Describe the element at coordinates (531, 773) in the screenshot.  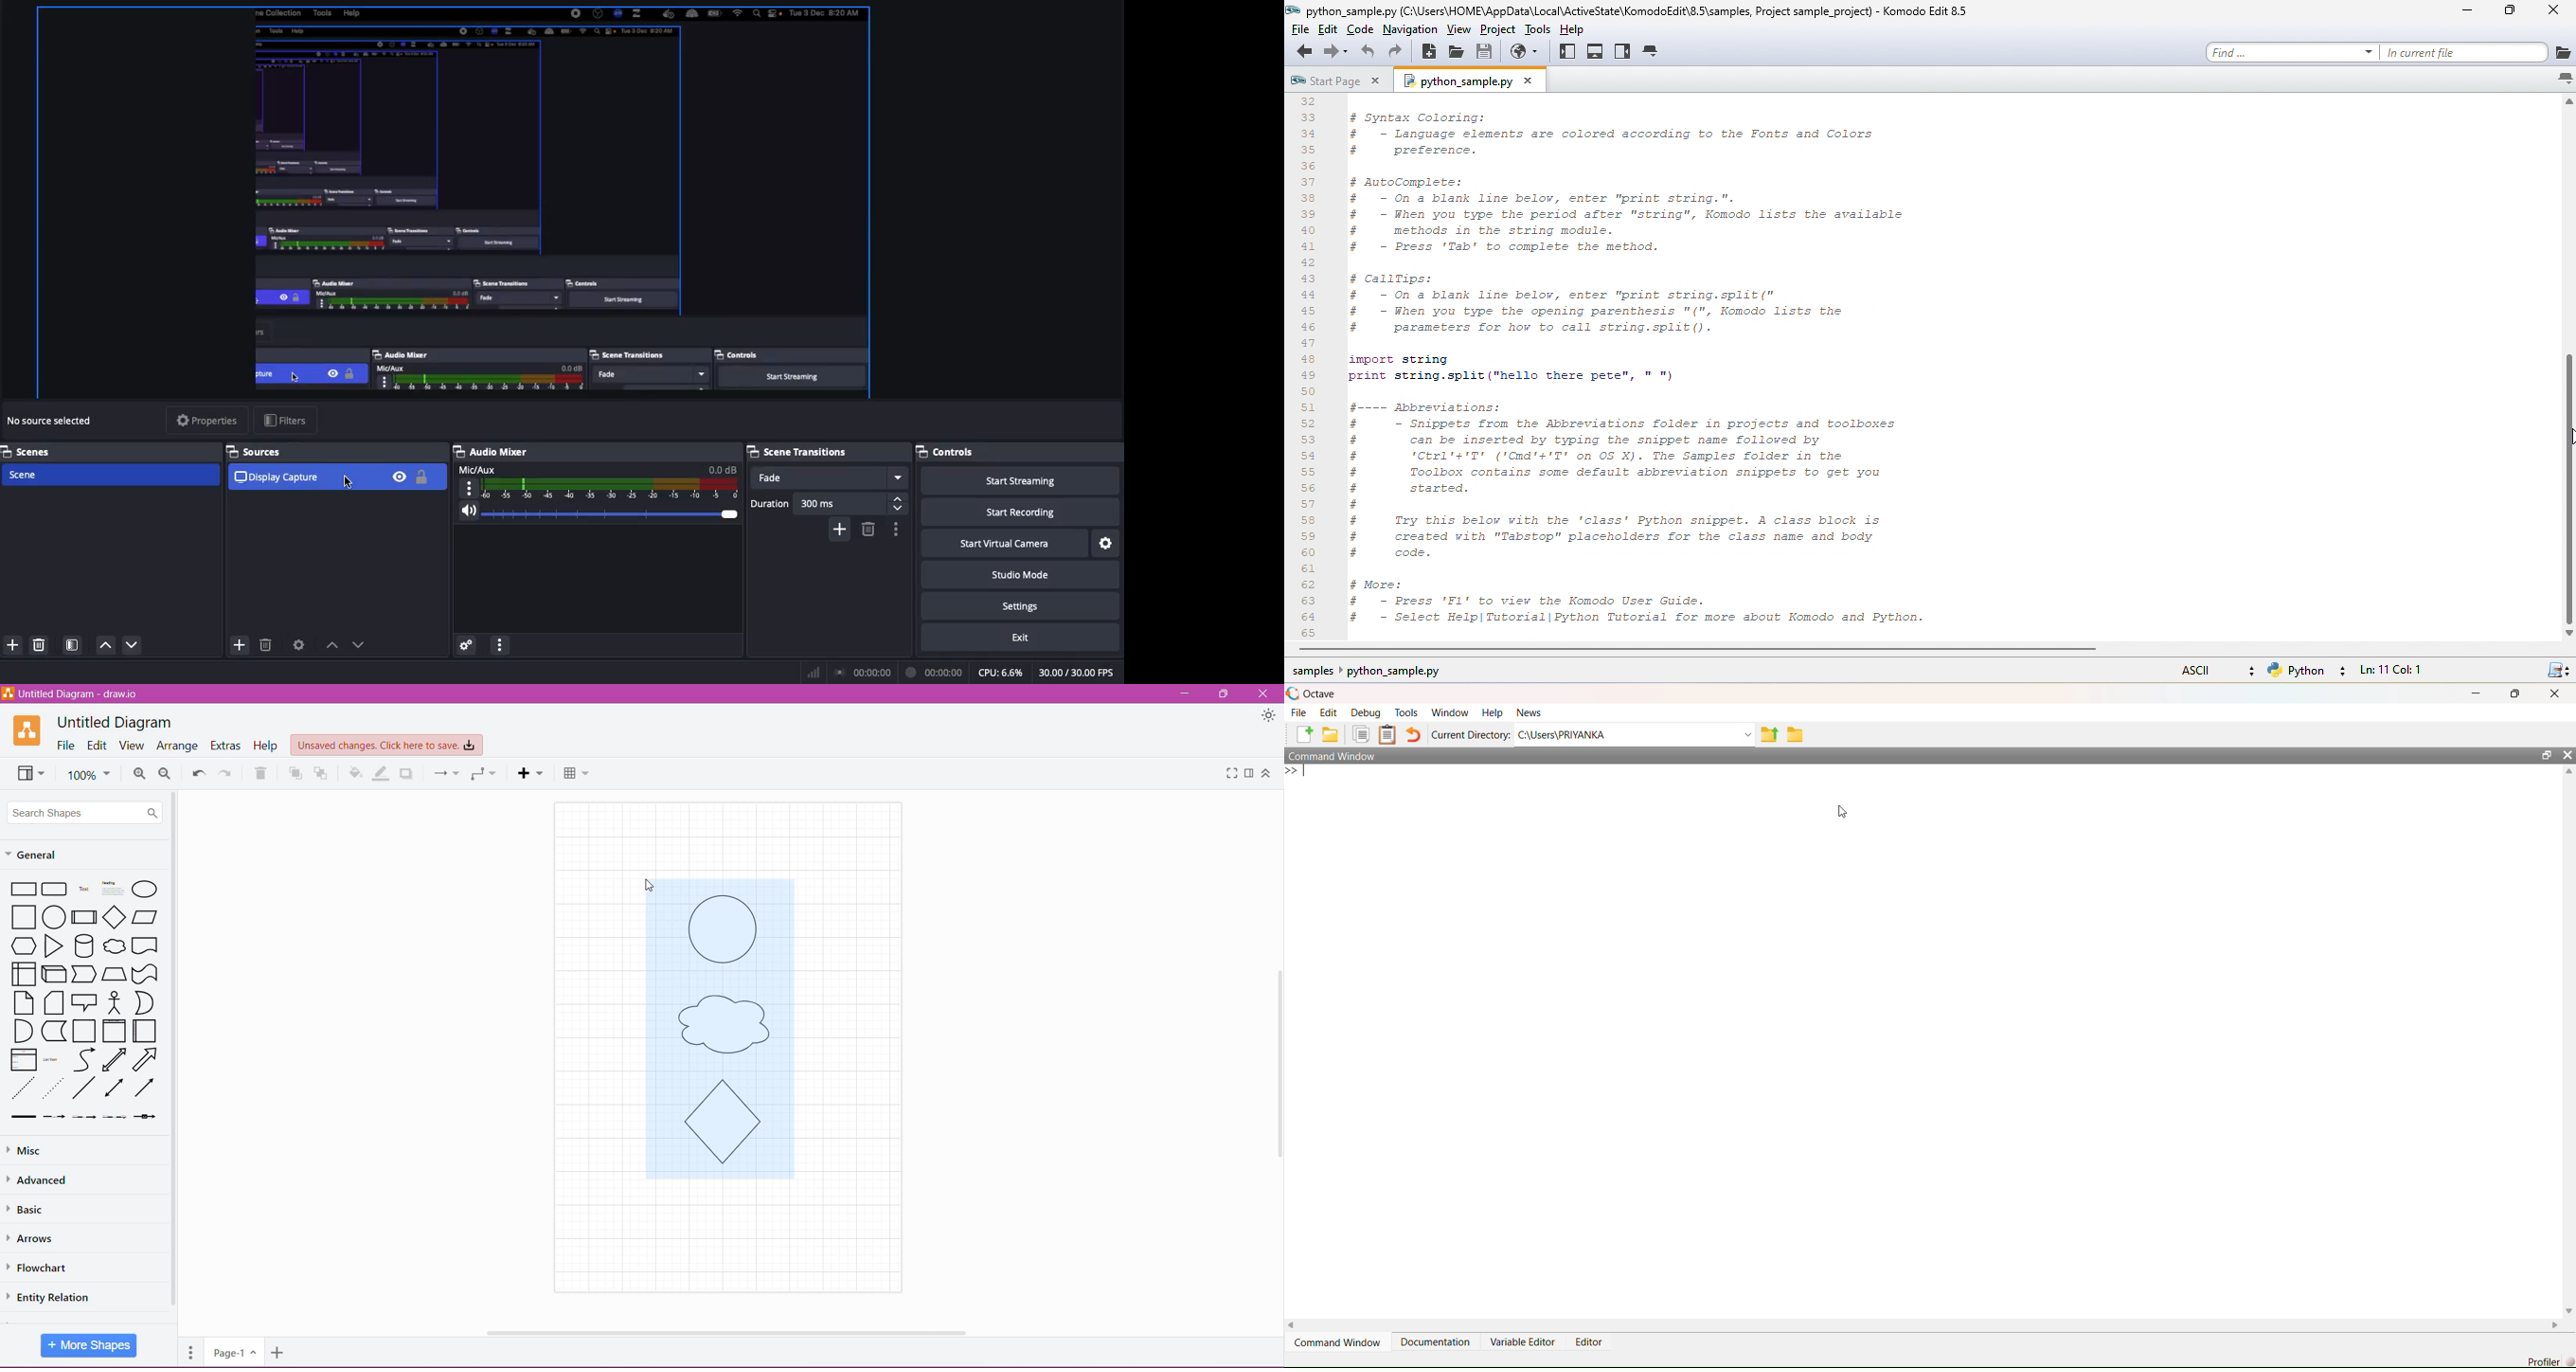
I see `Insert` at that location.